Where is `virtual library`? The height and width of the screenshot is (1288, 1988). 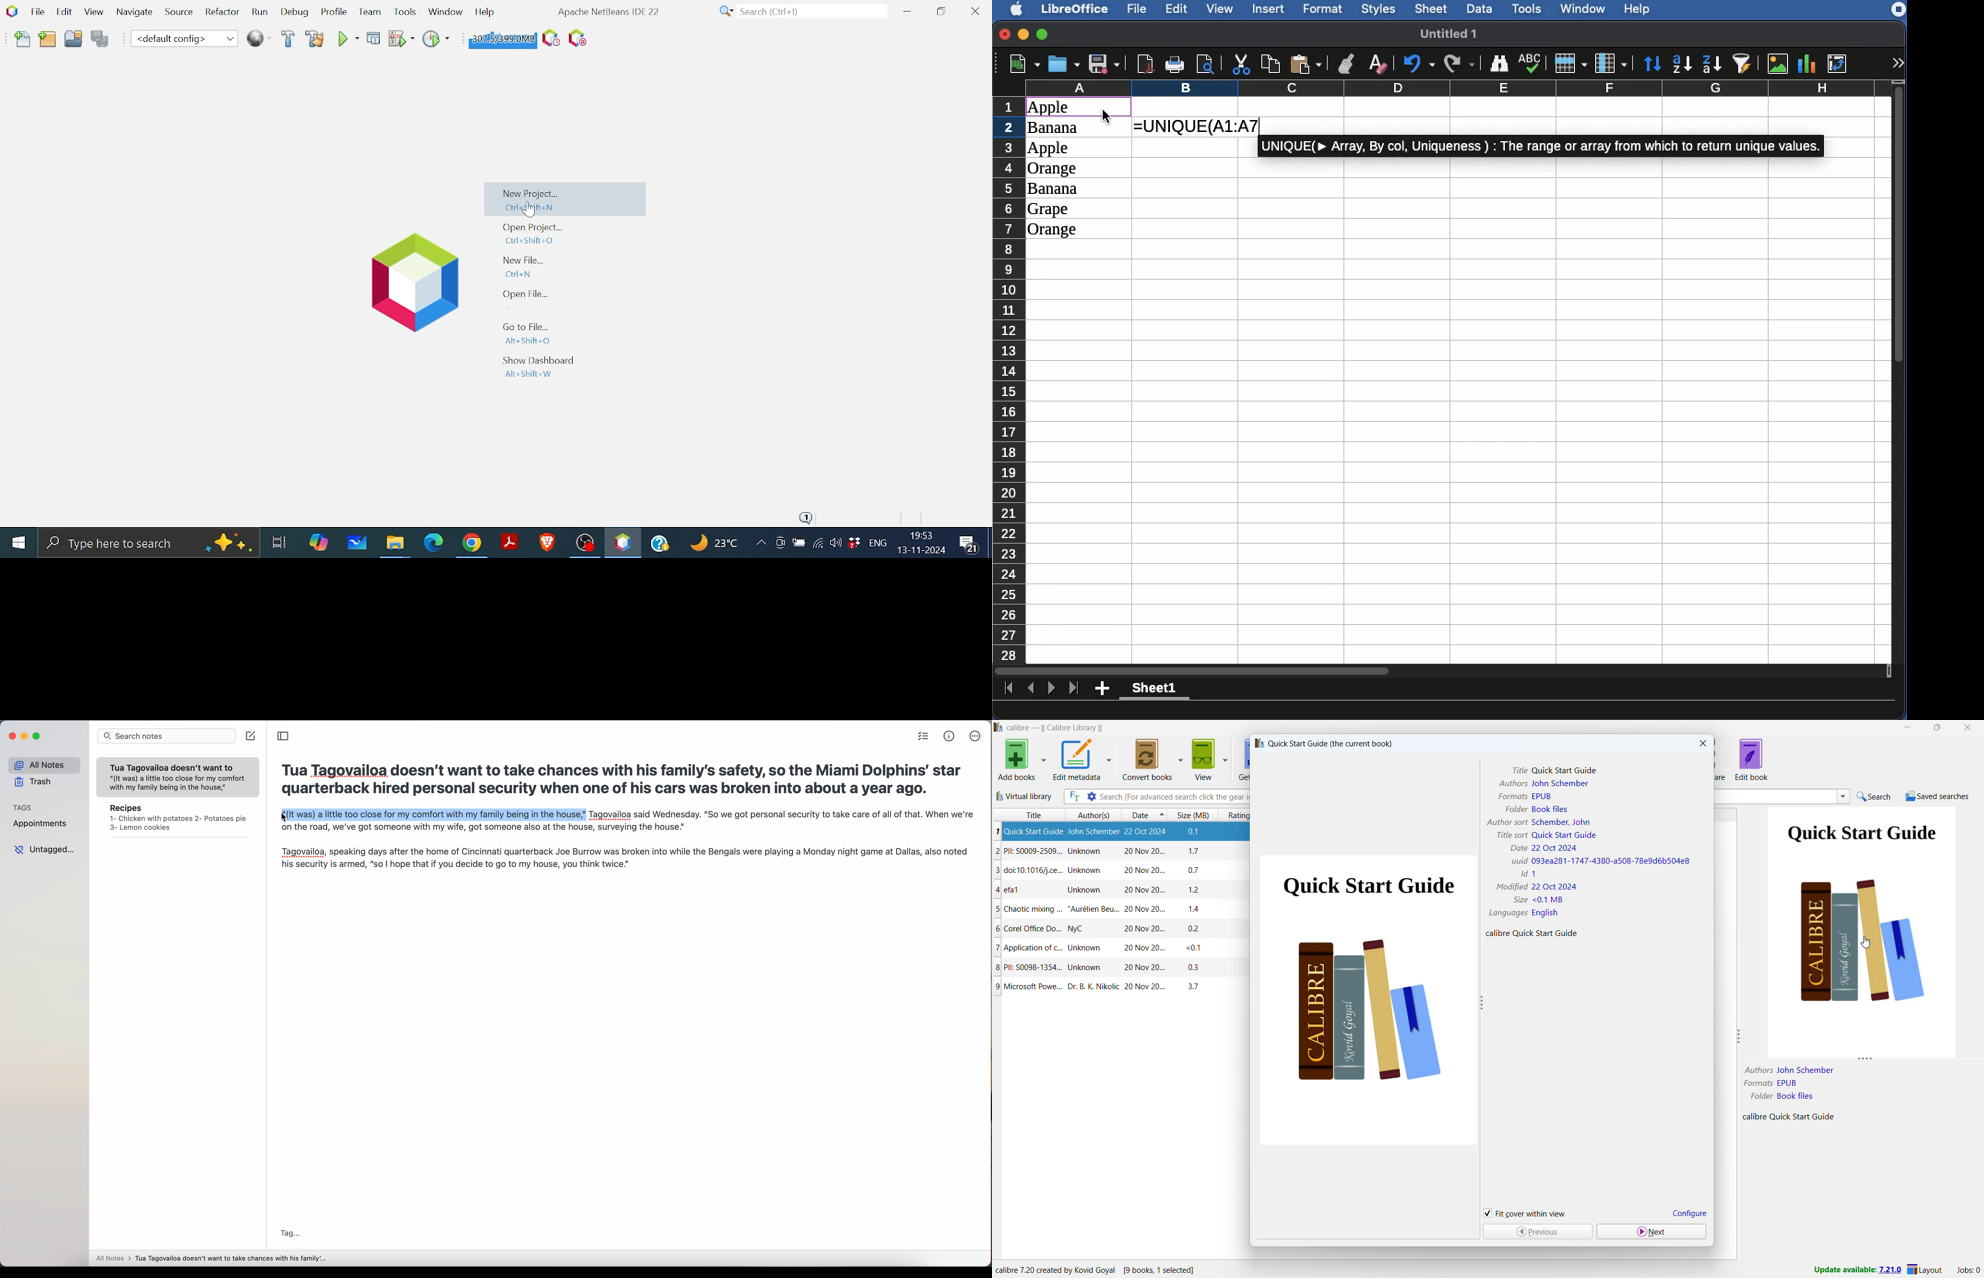 virtual library is located at coordinates (1024, 796).